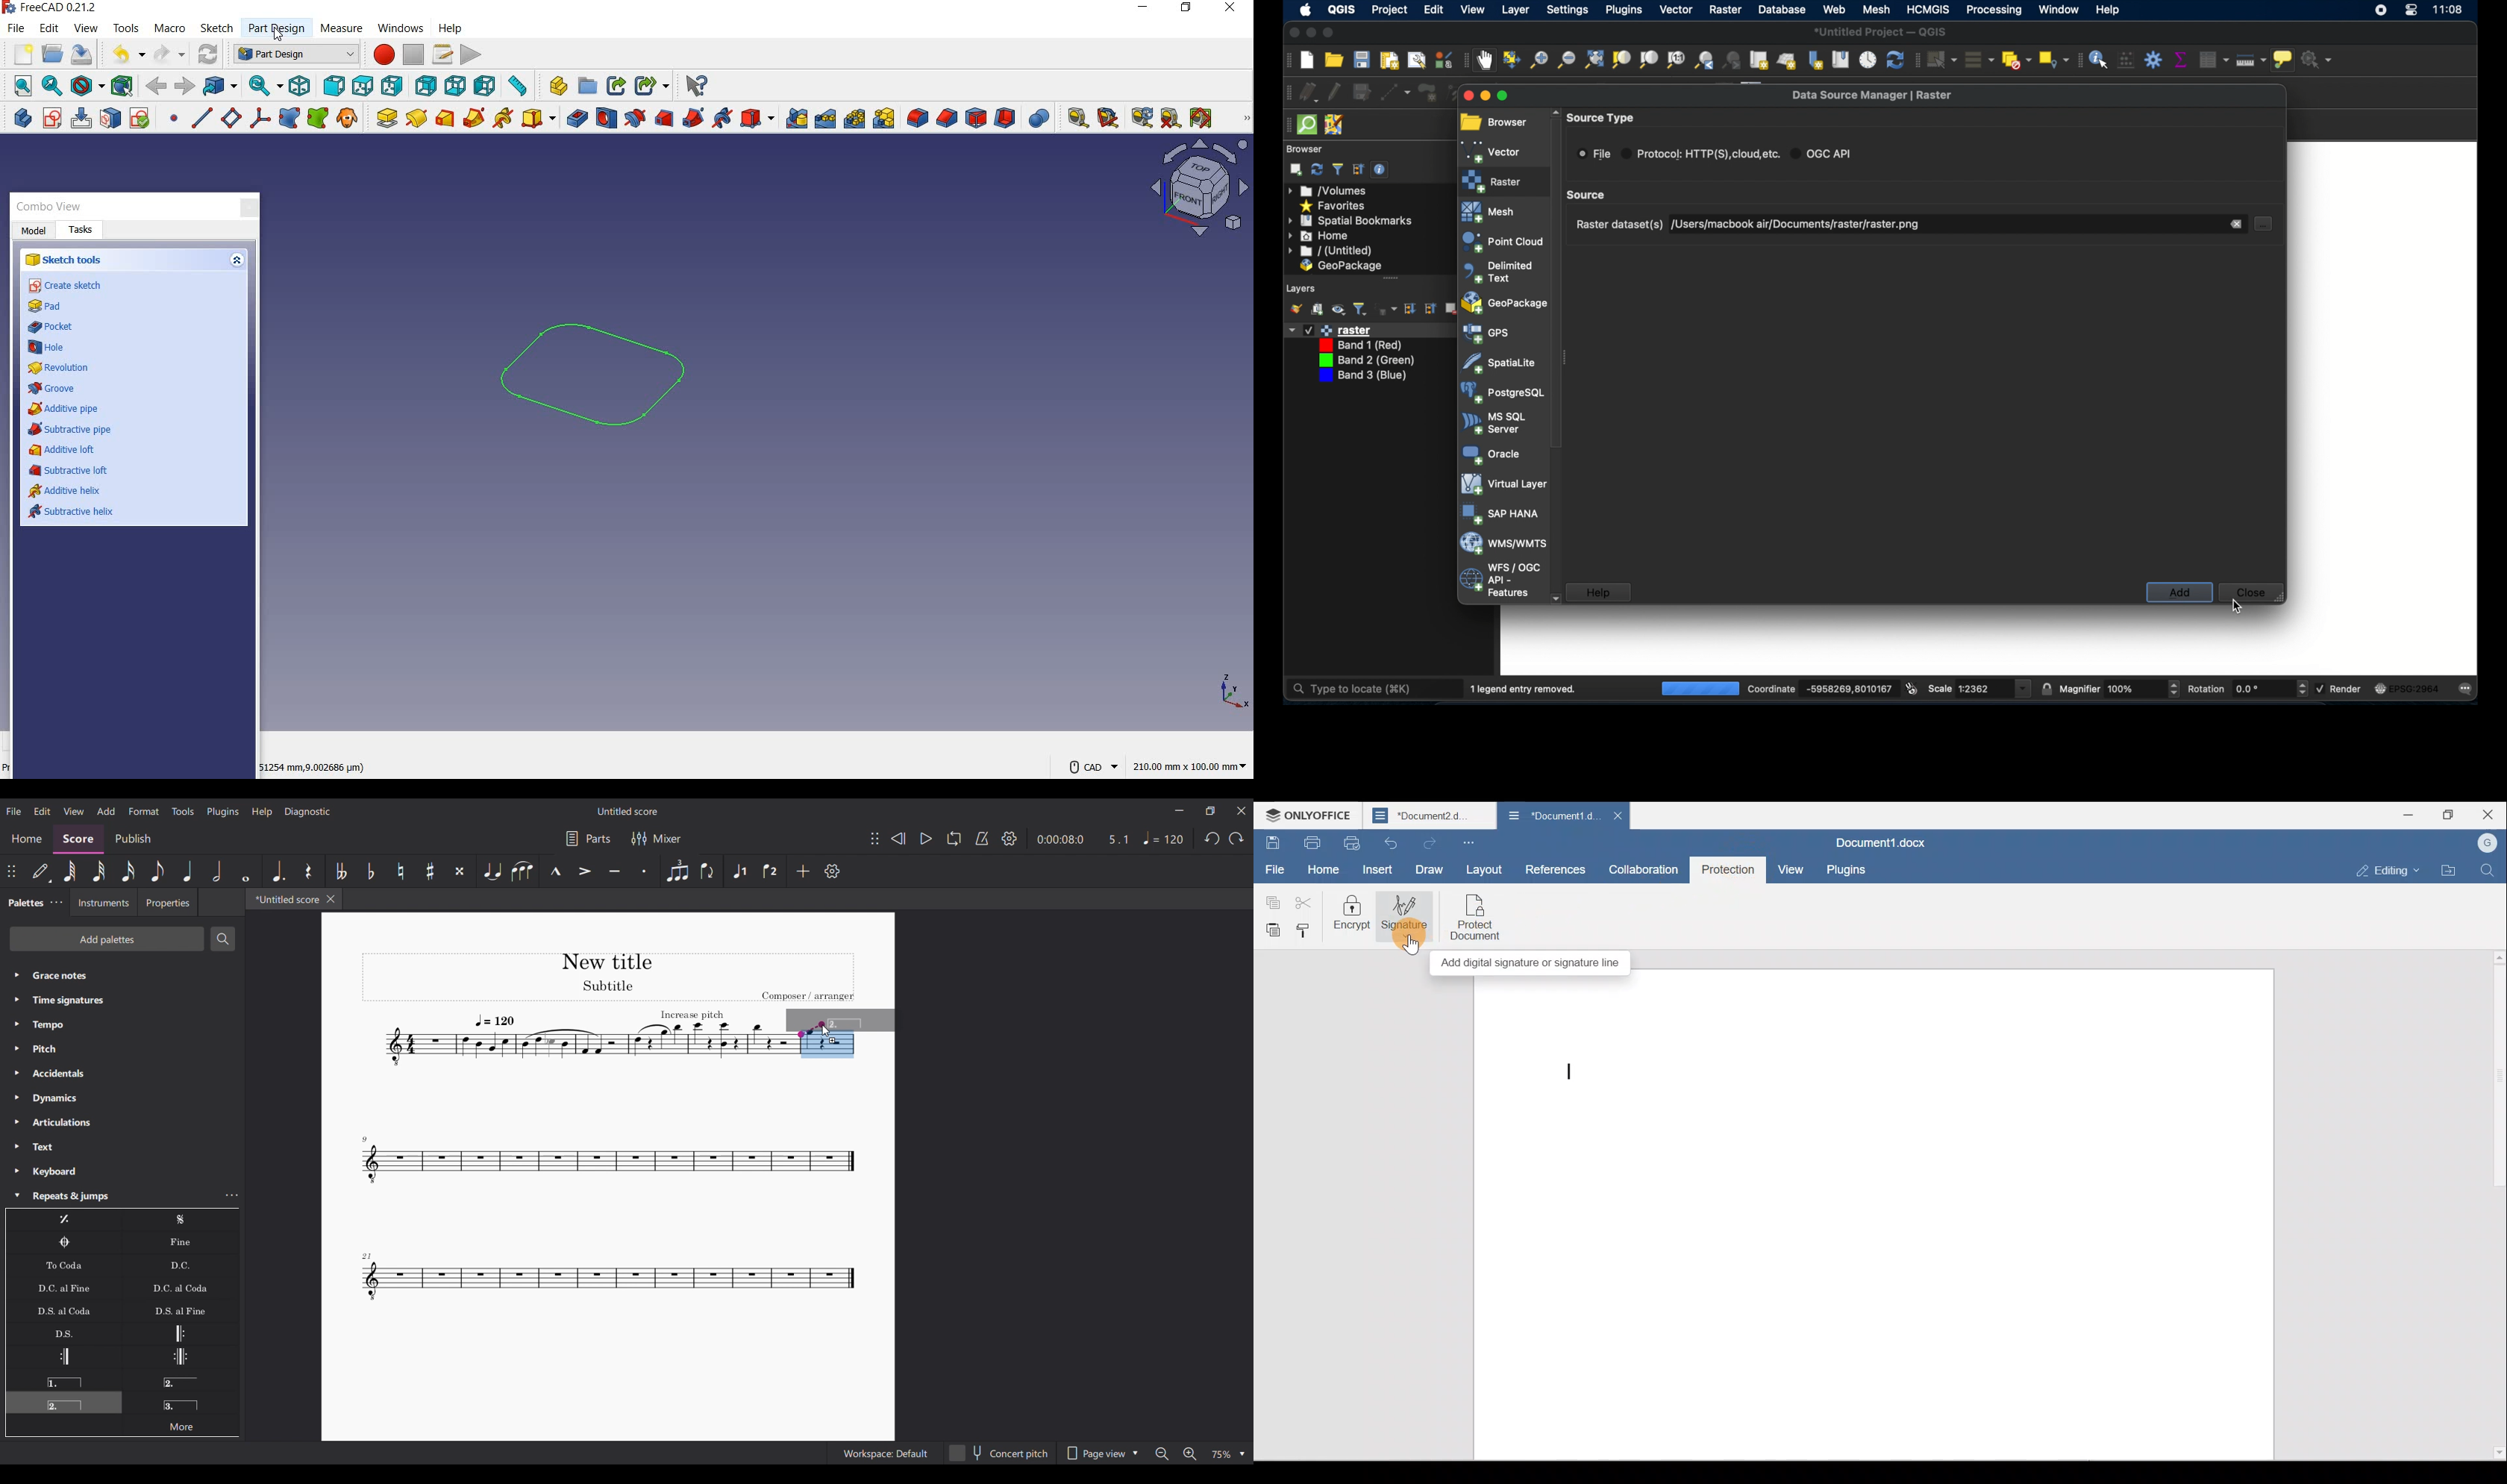 The height and width of the screenshot is (1484, 2520). Describe the element at coordinates (2253, 62) in the screenshot. I see `measure line` at that location.